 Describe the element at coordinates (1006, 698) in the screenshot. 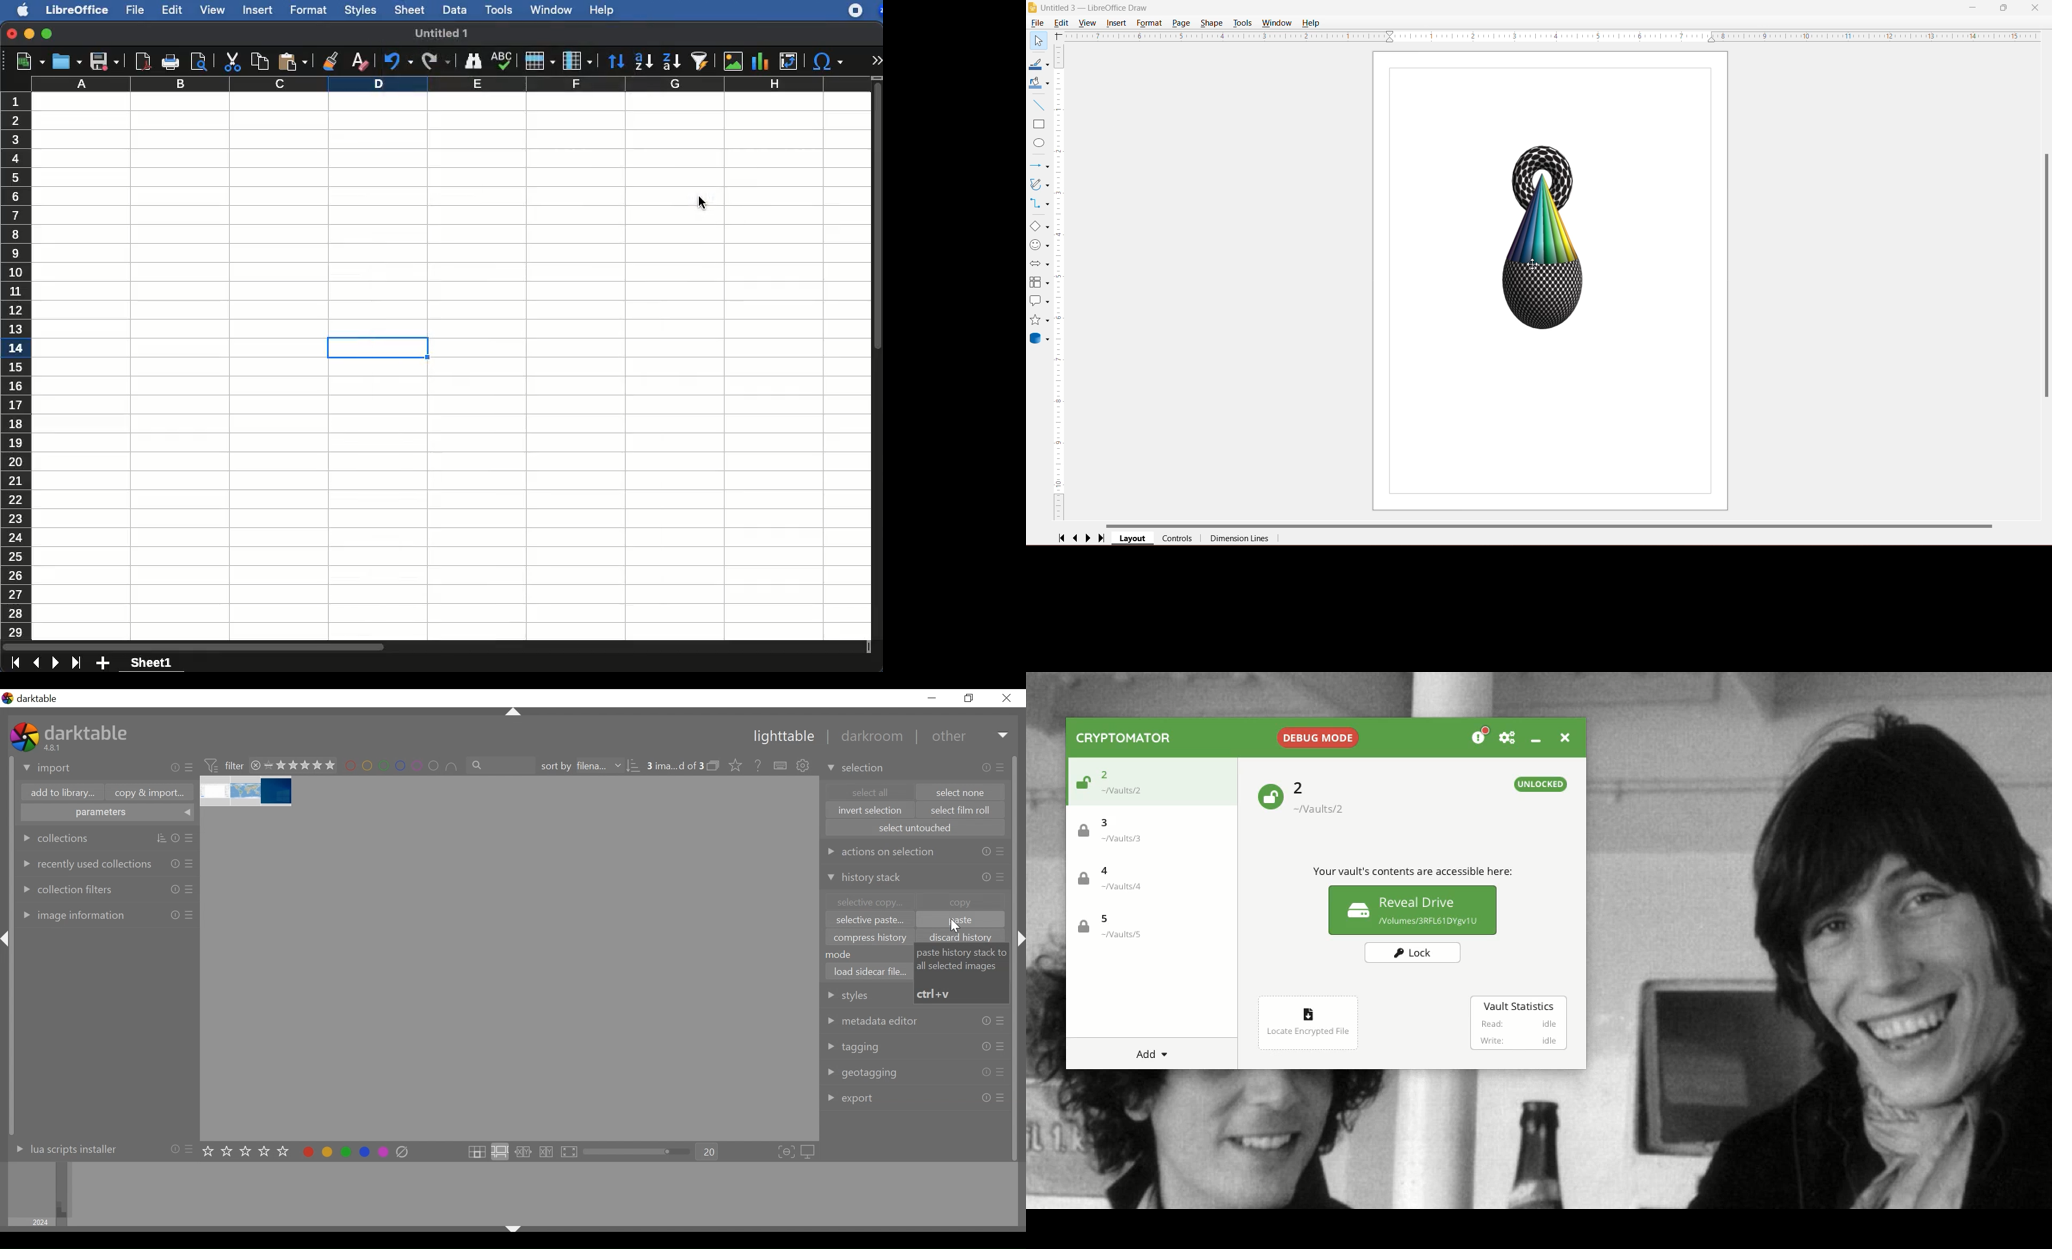

I see `close` at that location.